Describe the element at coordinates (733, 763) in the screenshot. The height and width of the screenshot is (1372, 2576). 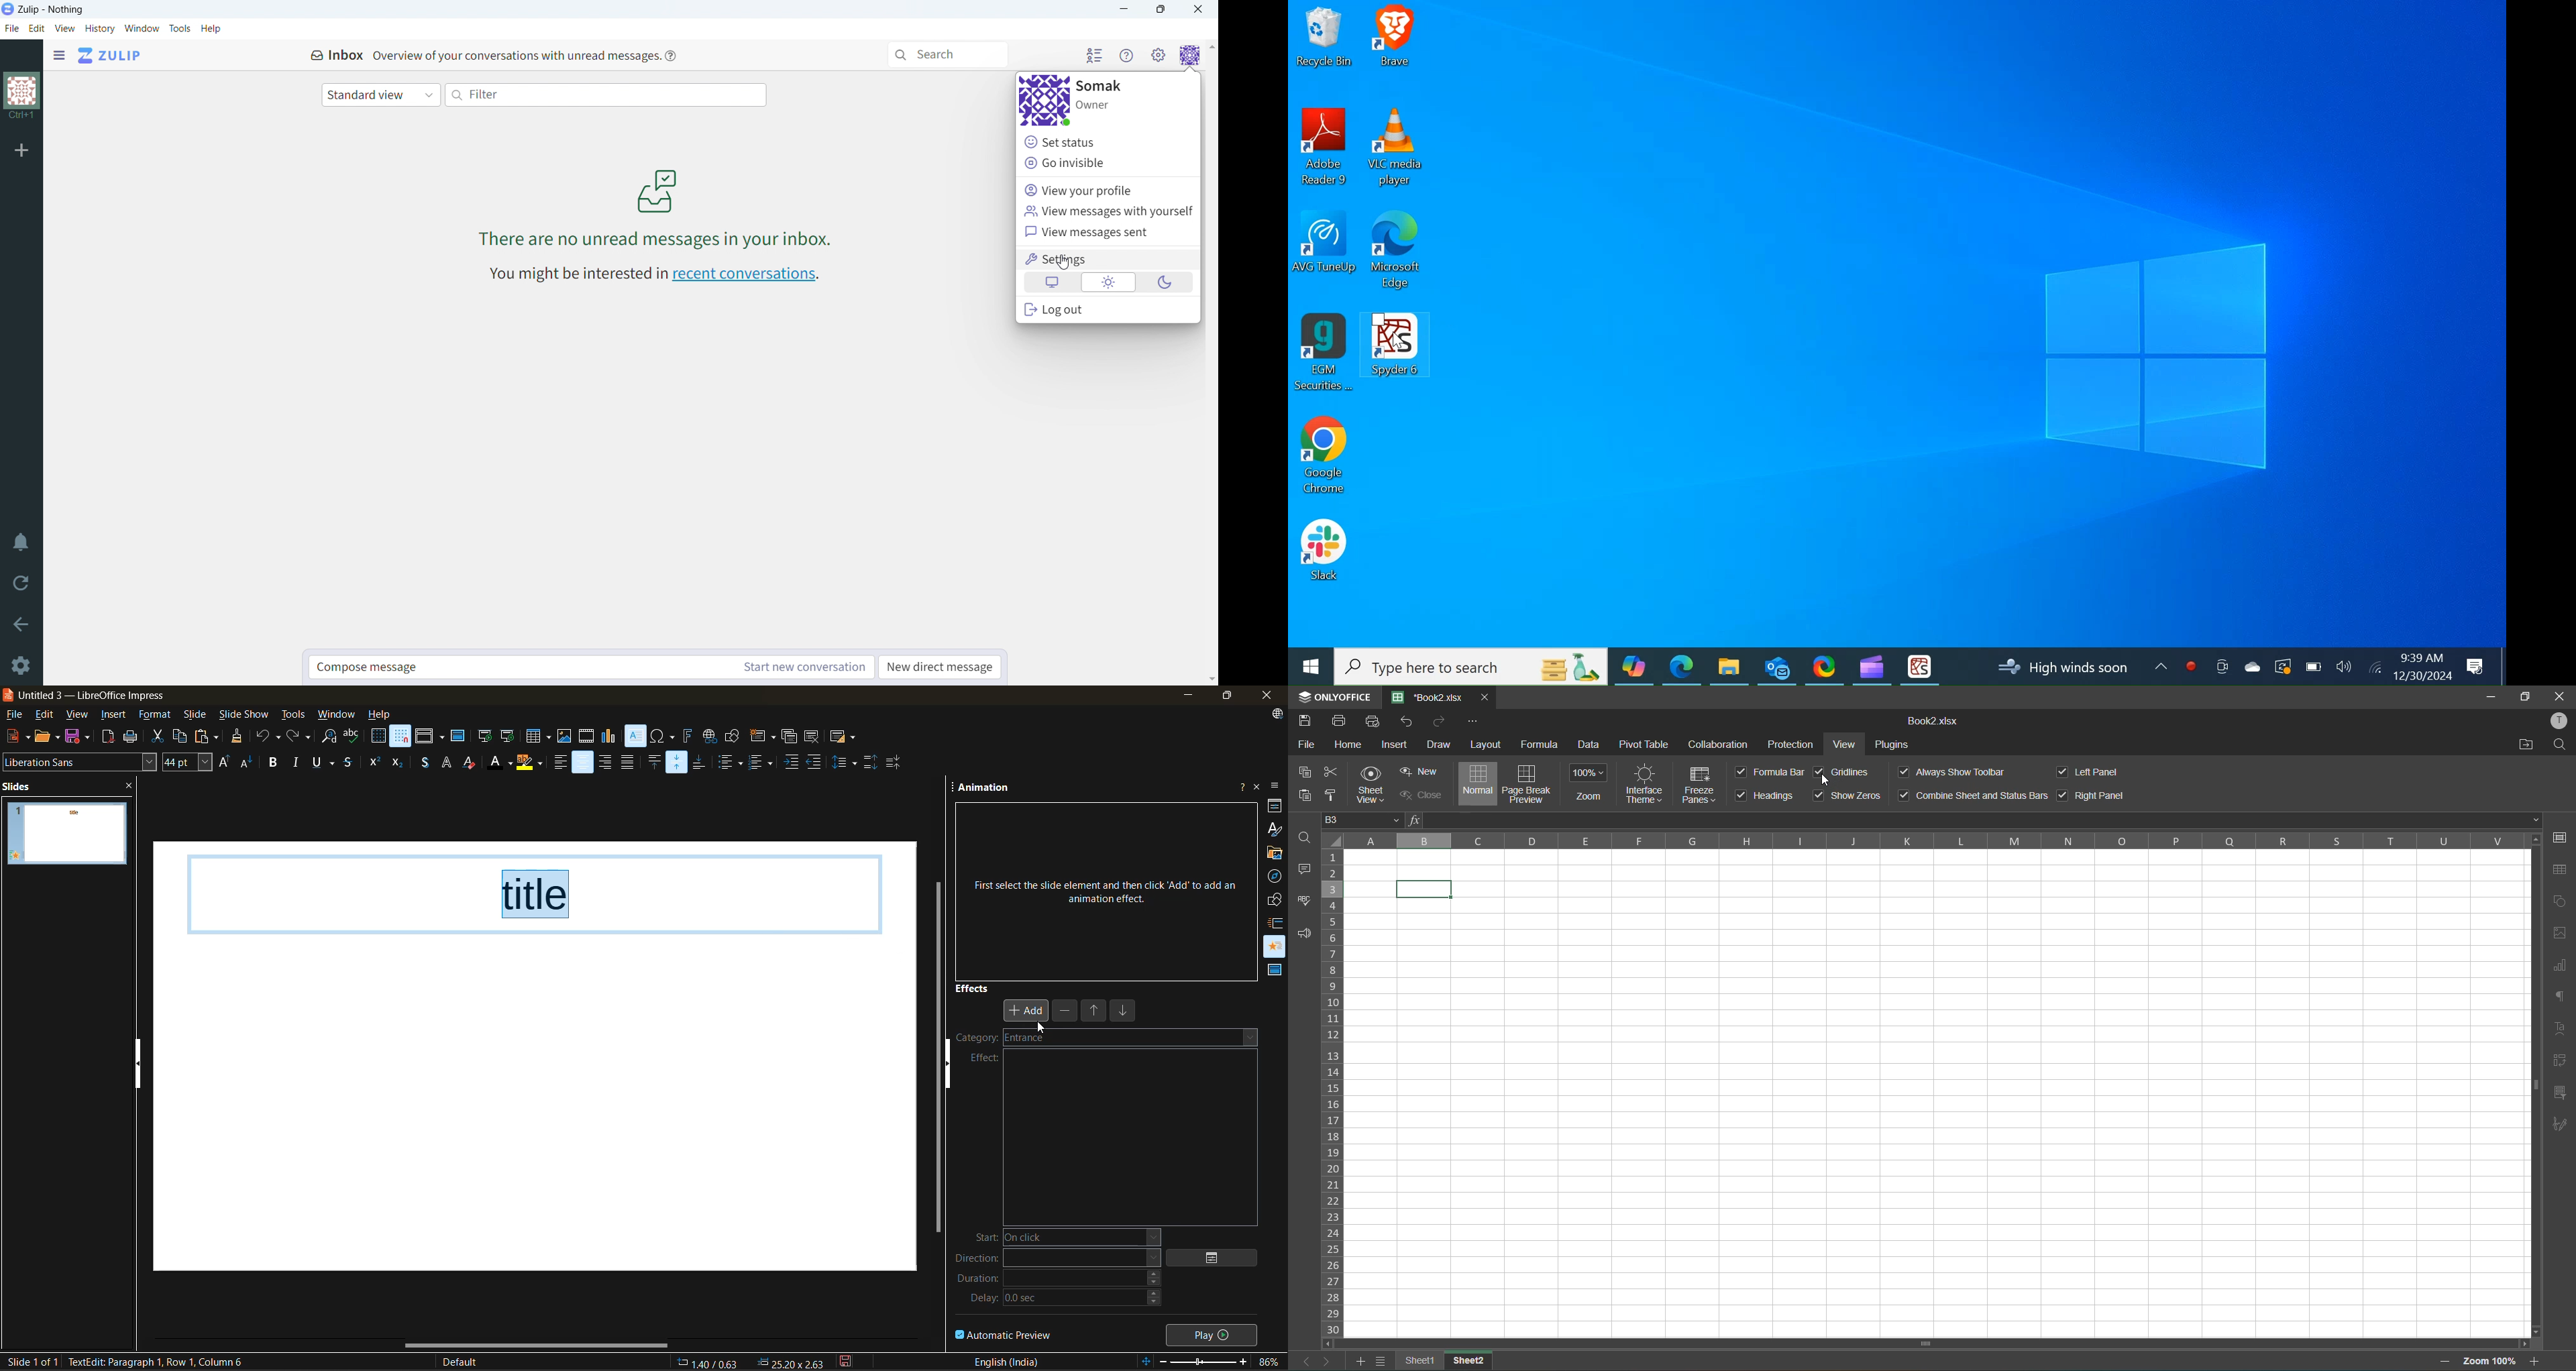
I see `toggle unordered list` at that location.